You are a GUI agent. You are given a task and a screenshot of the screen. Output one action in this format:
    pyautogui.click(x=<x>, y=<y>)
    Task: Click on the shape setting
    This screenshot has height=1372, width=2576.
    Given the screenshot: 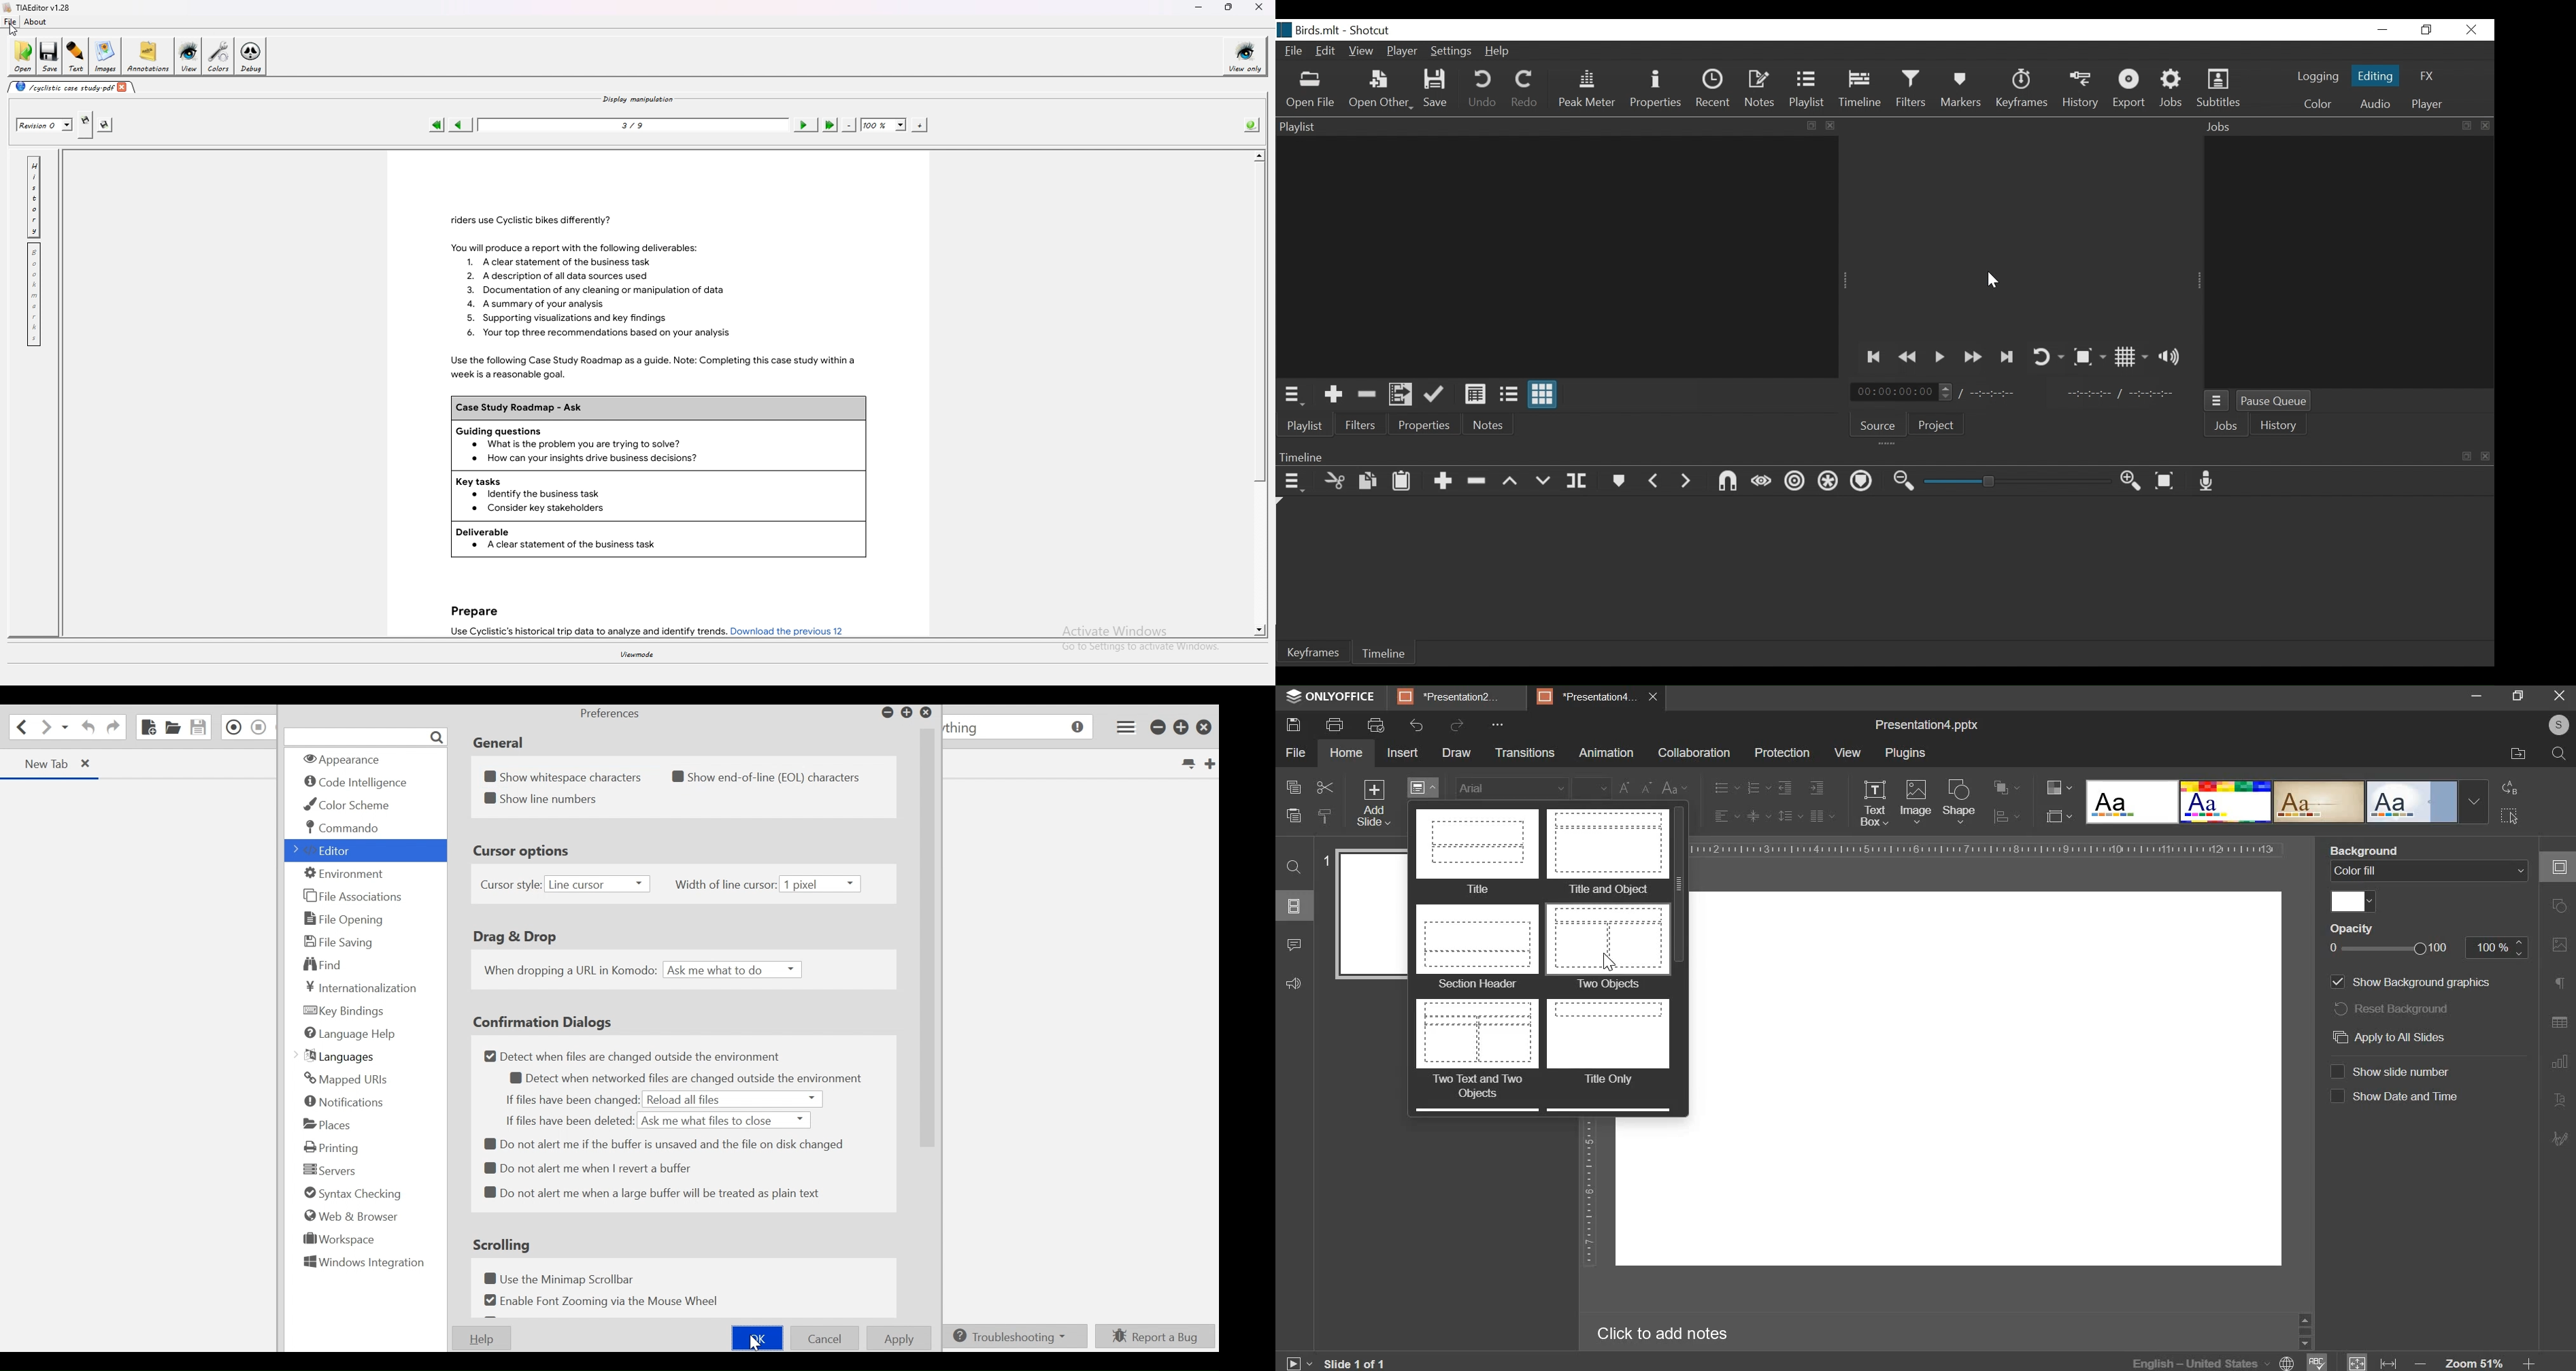 What is the action you would take?
    pyautogui.click(x=2560, y=907)
    